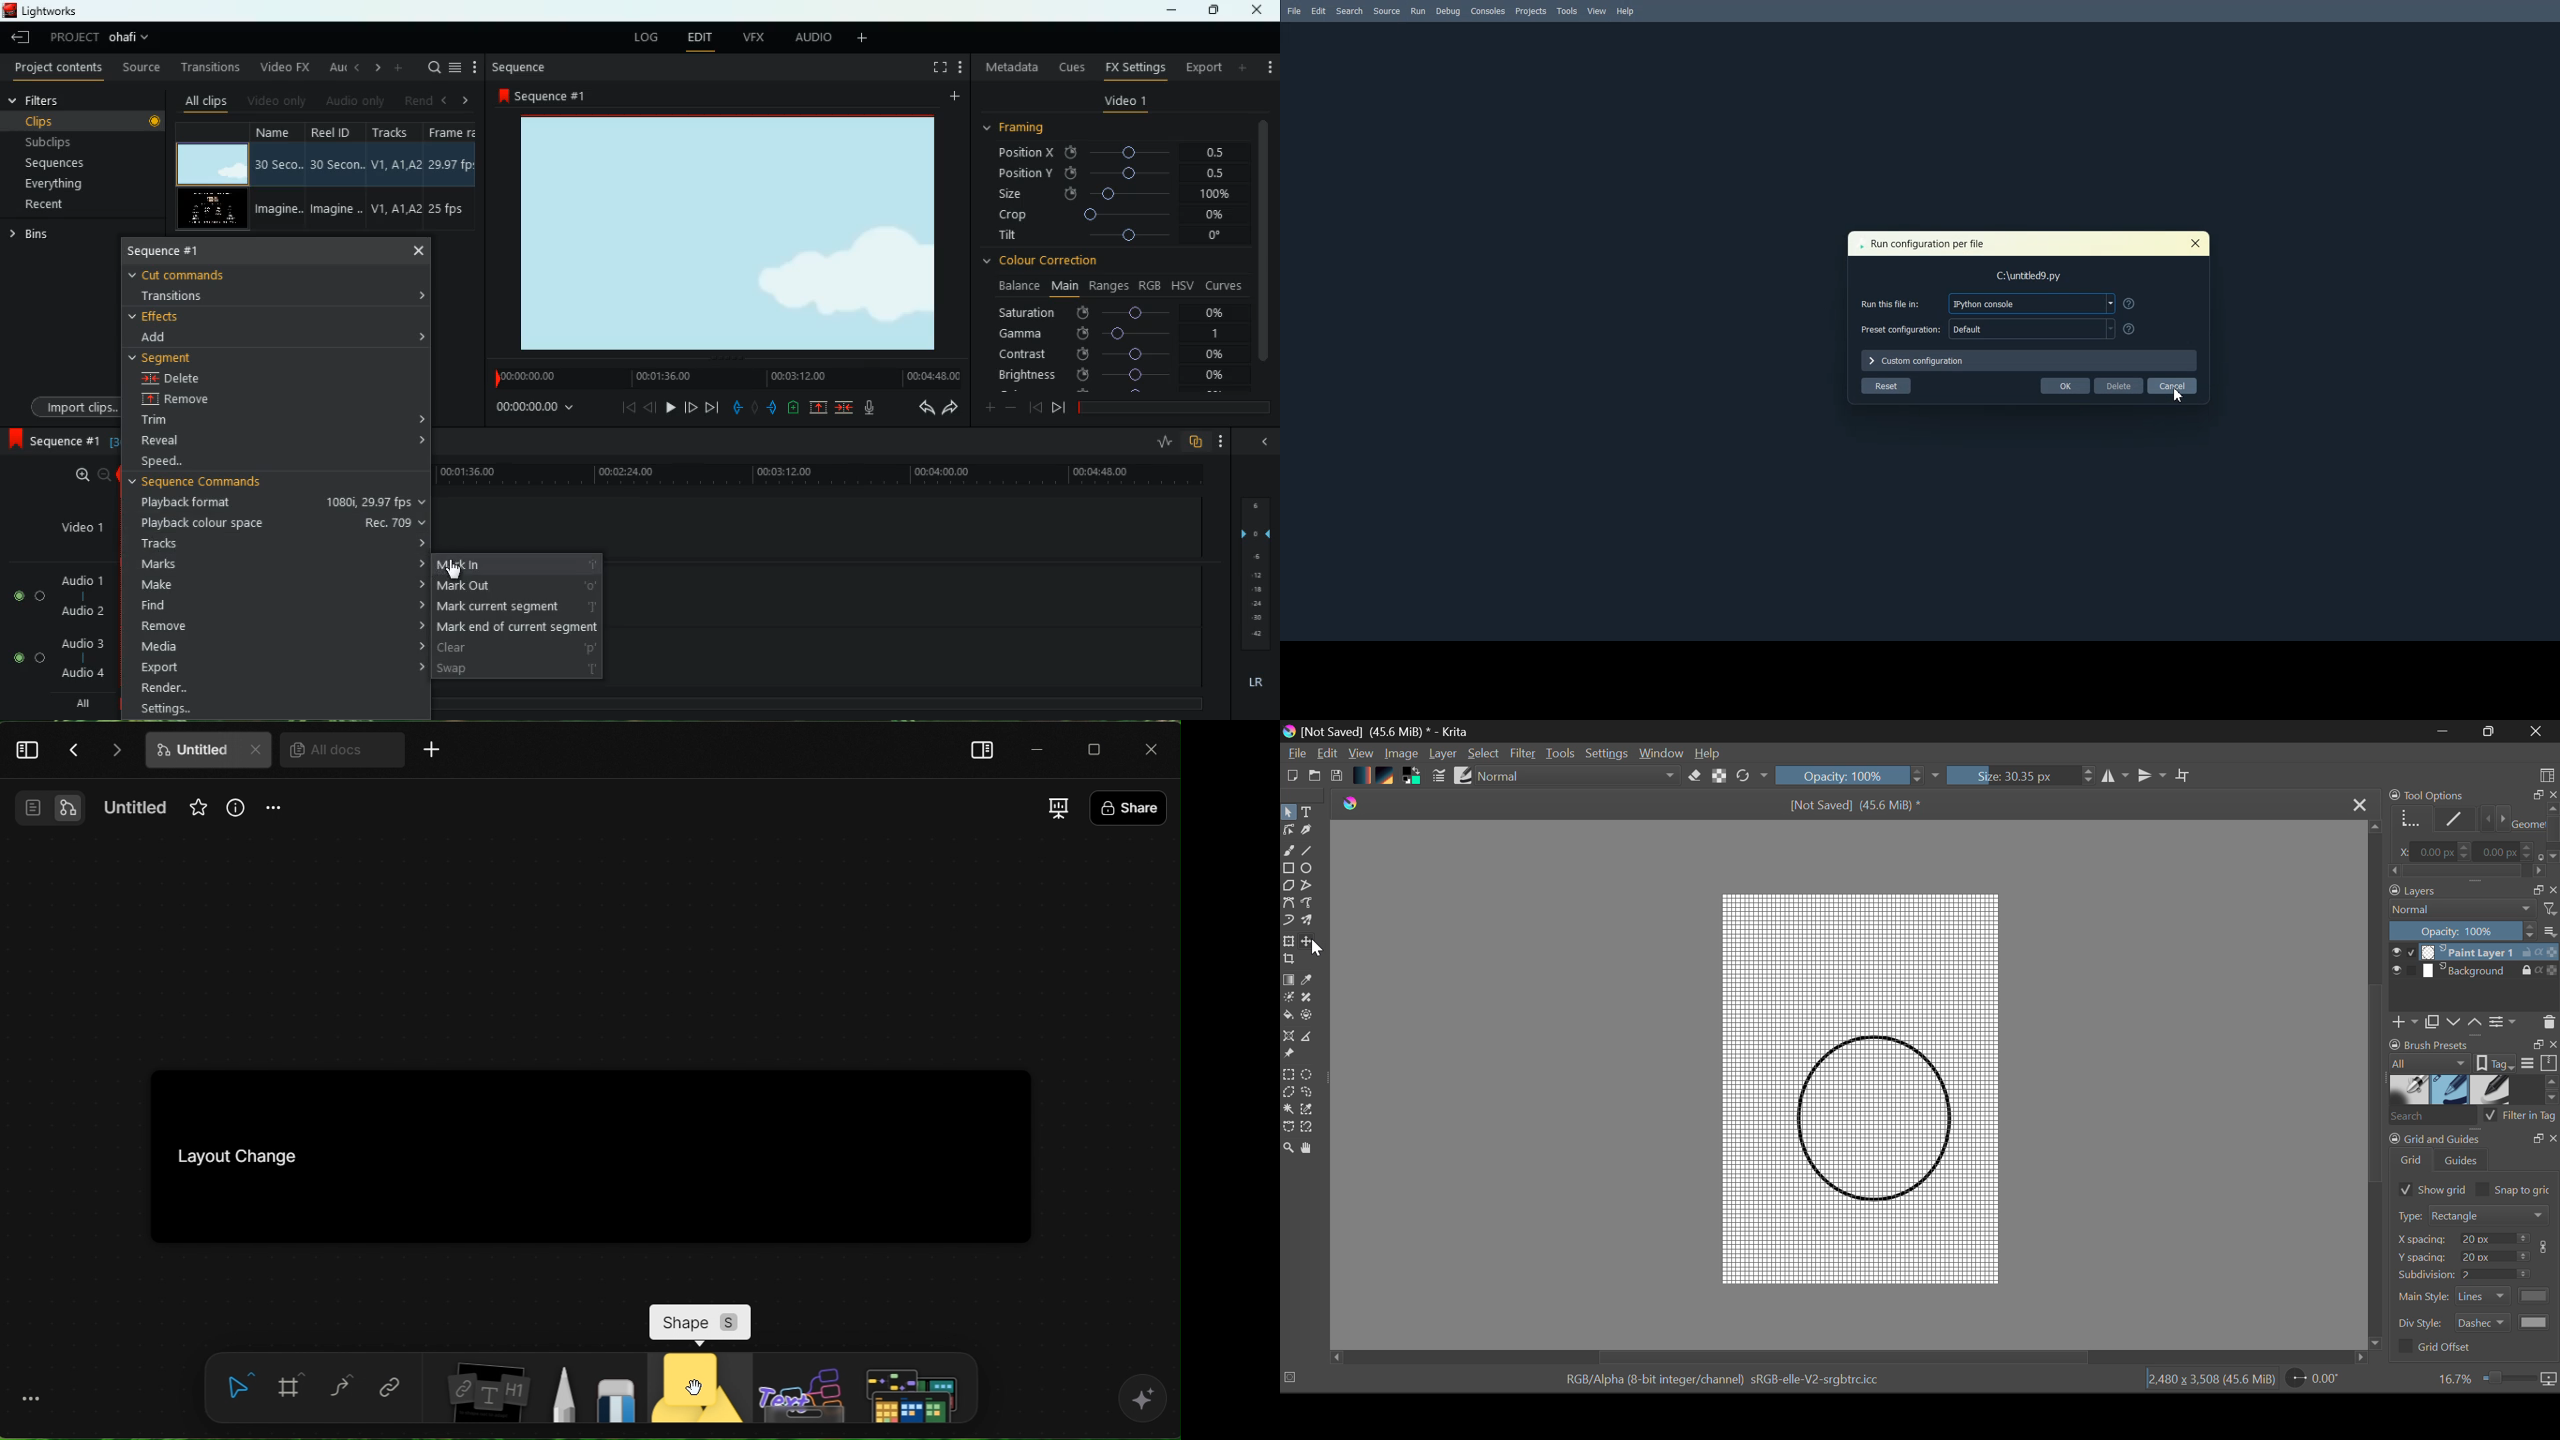  What do you see at coordinates (2317, 1381) in the screenshot?
I see `Page Rotation` at bounding box center [2317, 1381].